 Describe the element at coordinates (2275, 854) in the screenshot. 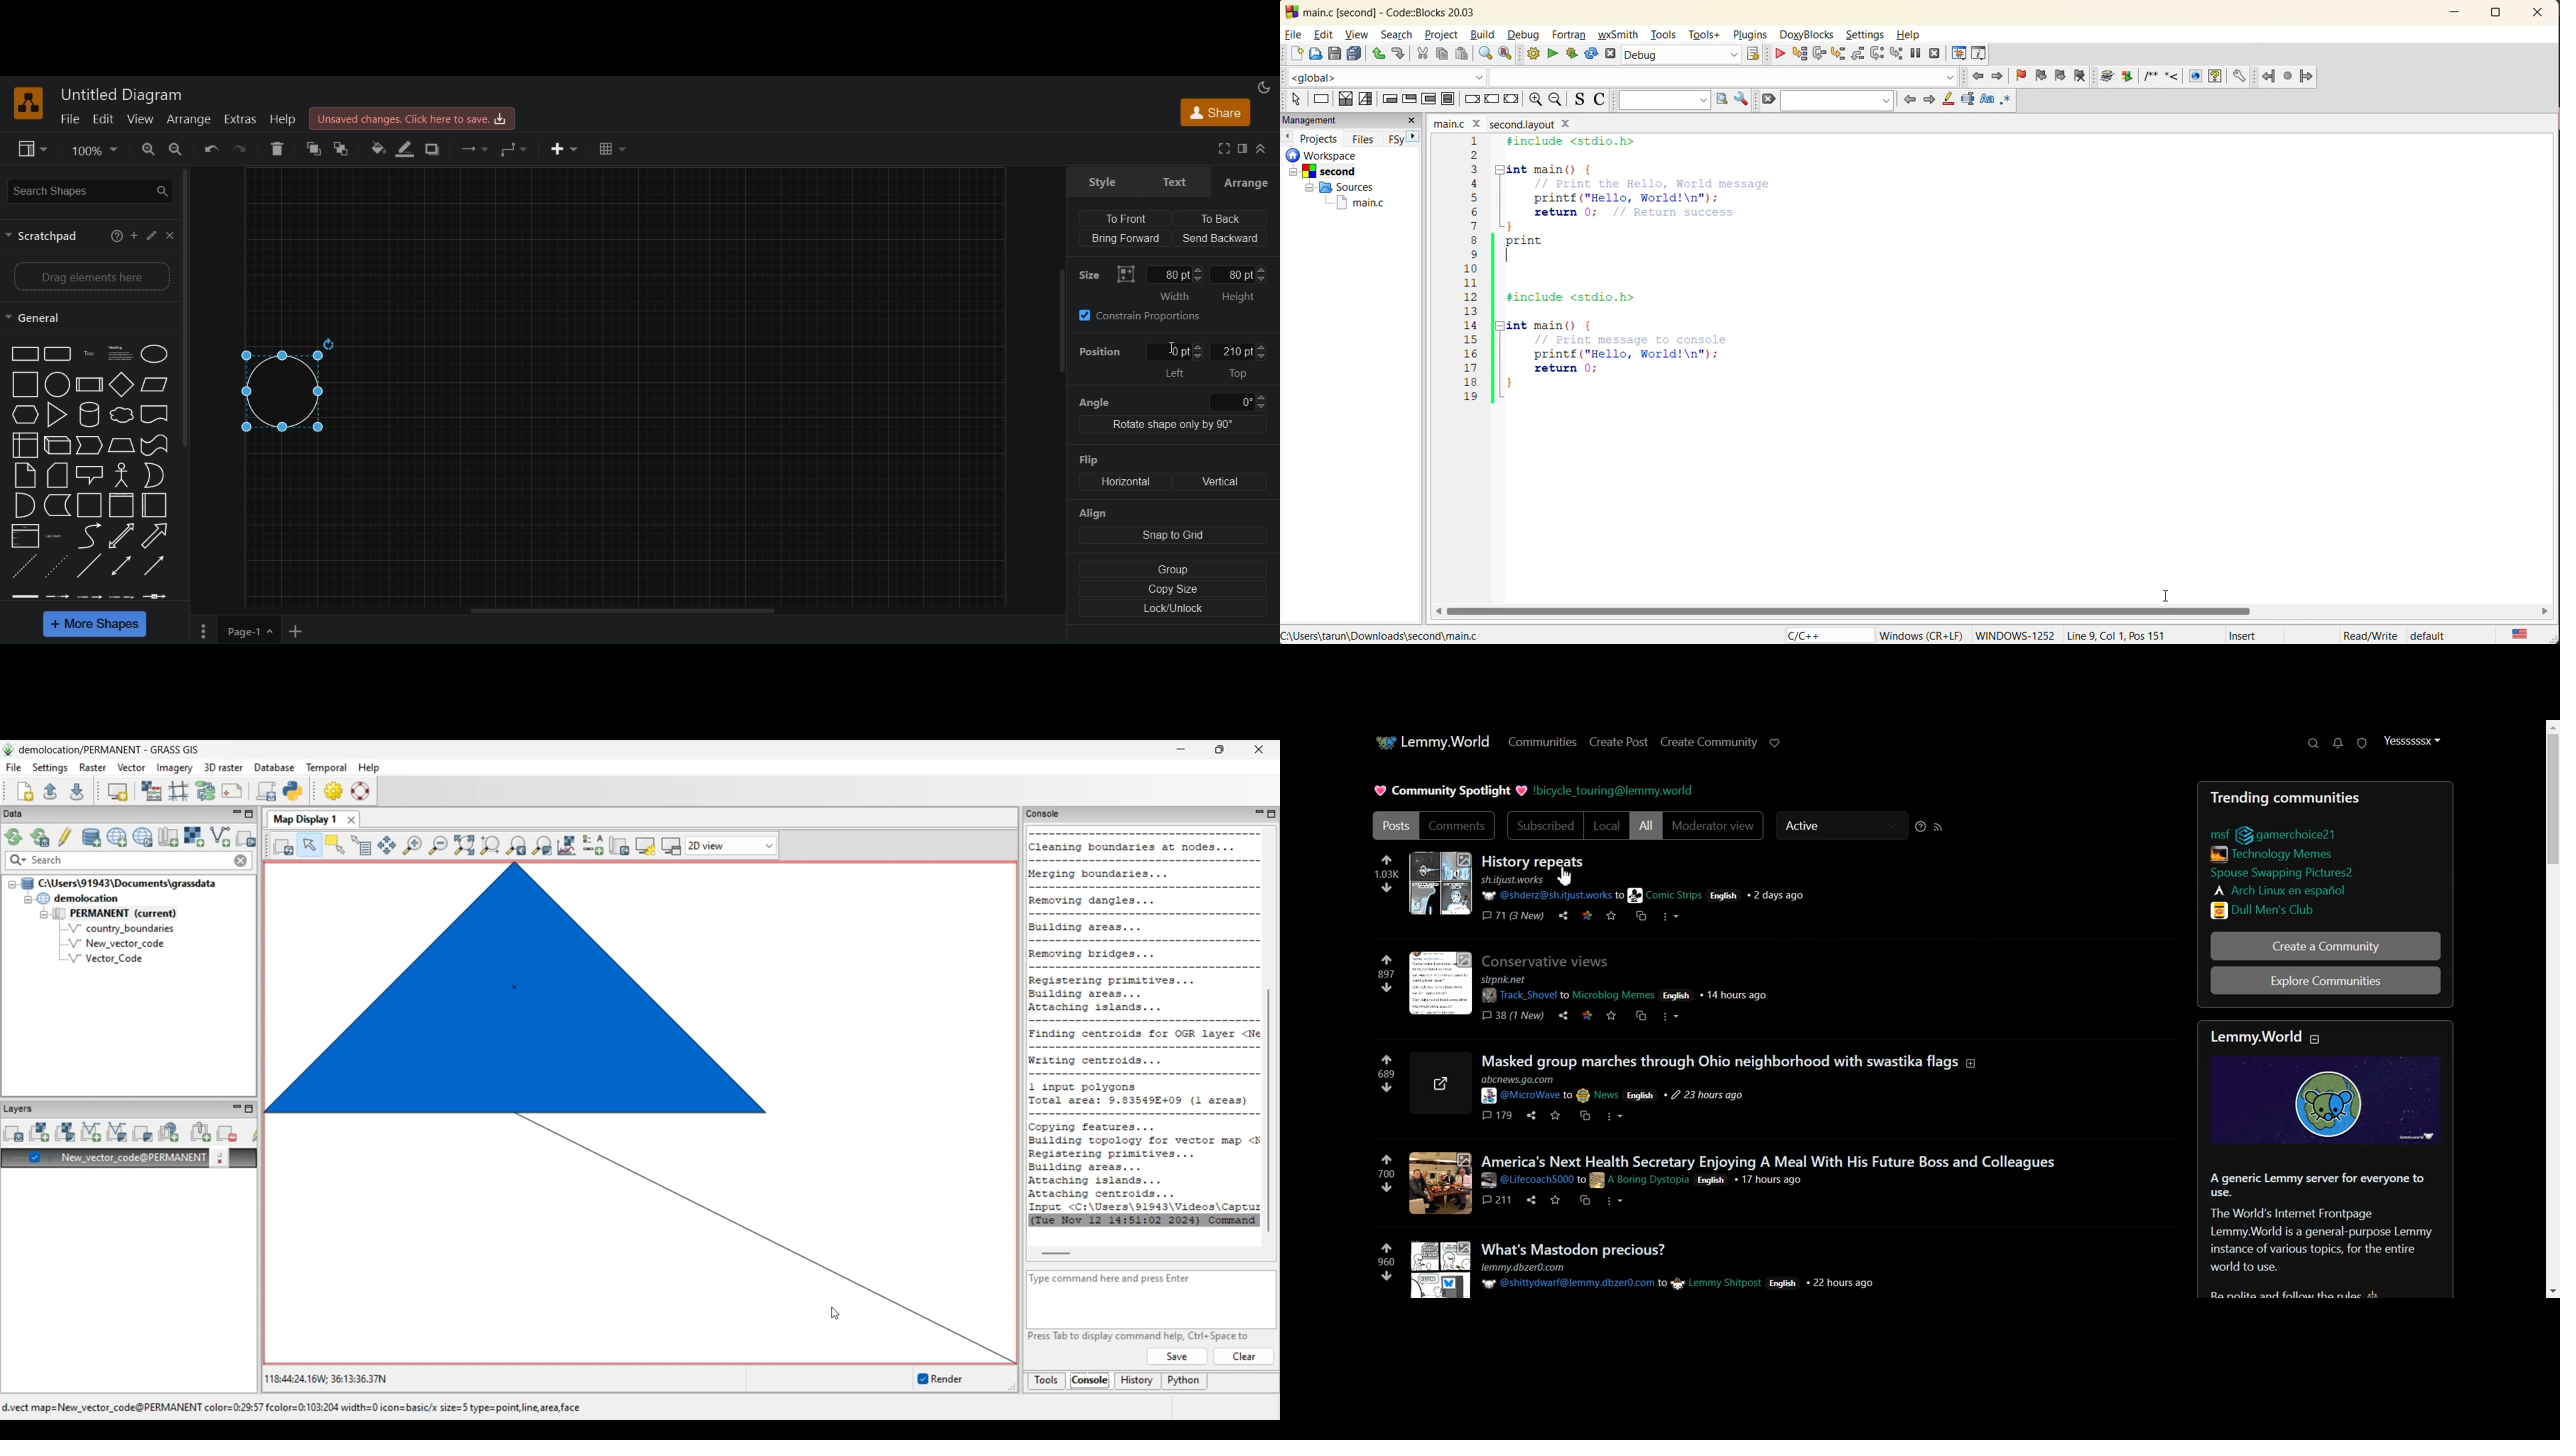

I see `Technology /Memes` at that location.